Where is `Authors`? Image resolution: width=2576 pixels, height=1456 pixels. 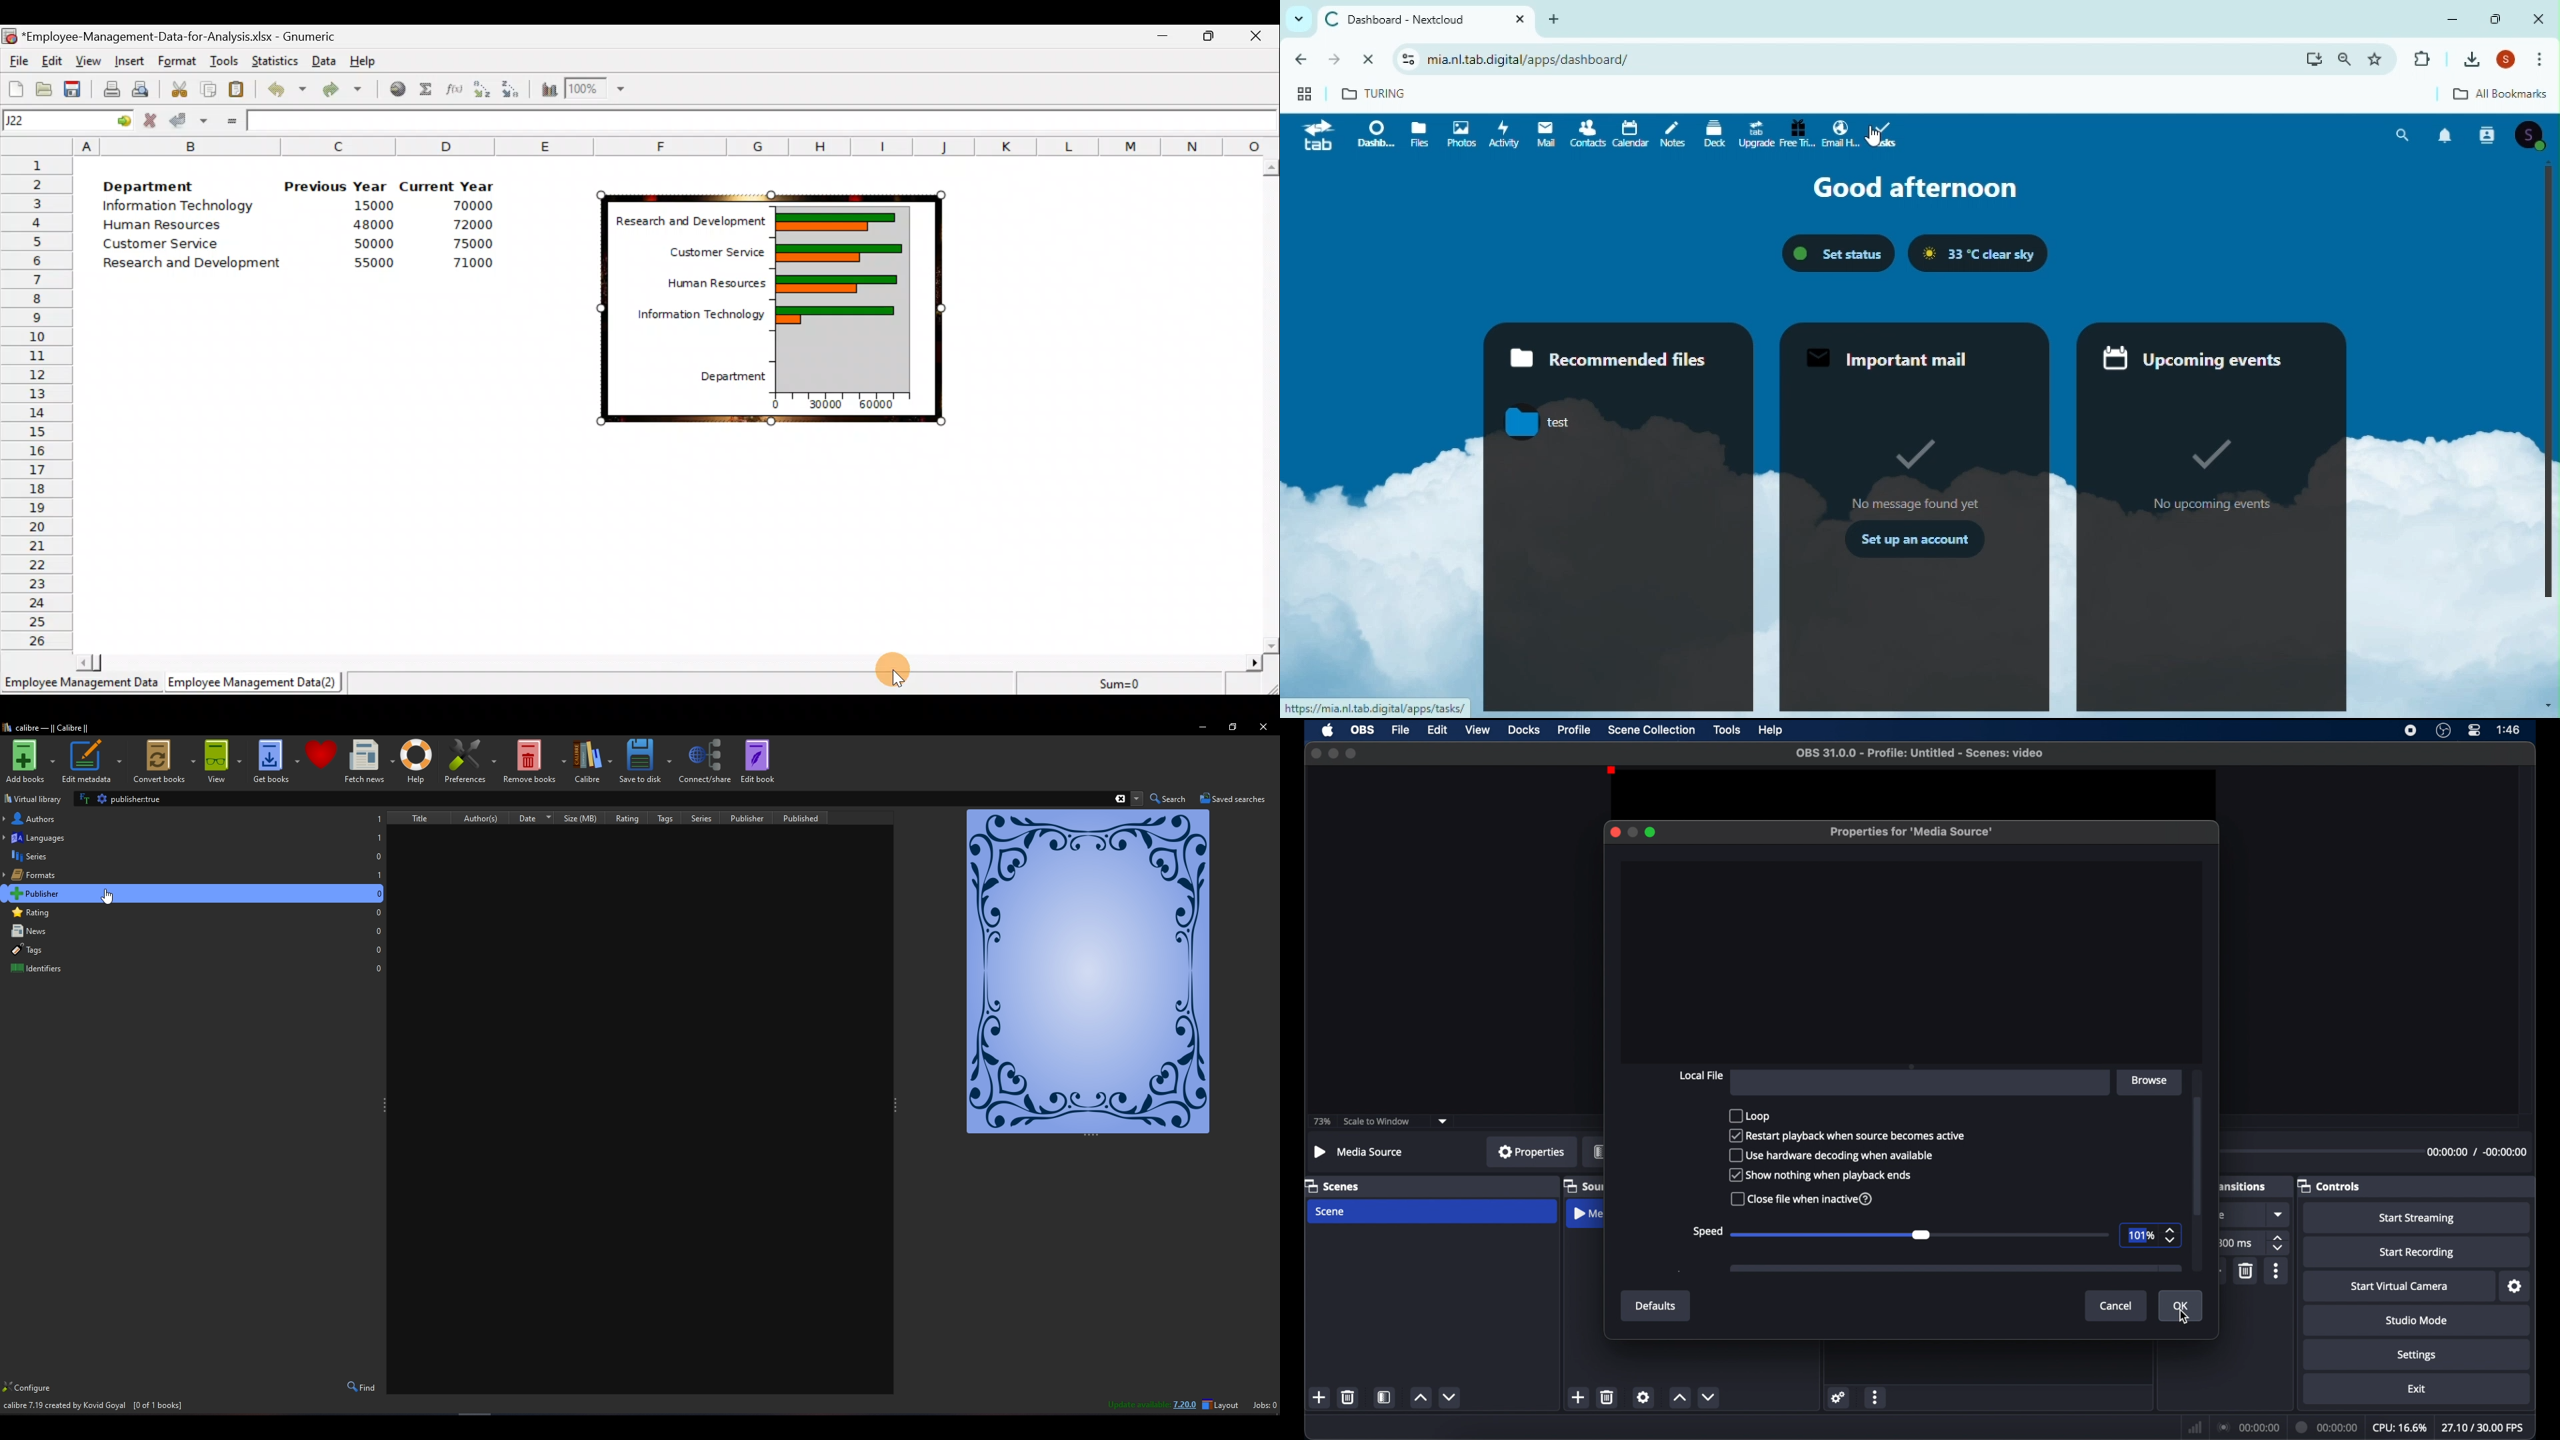
Authors is located at coordinates (493, 818).